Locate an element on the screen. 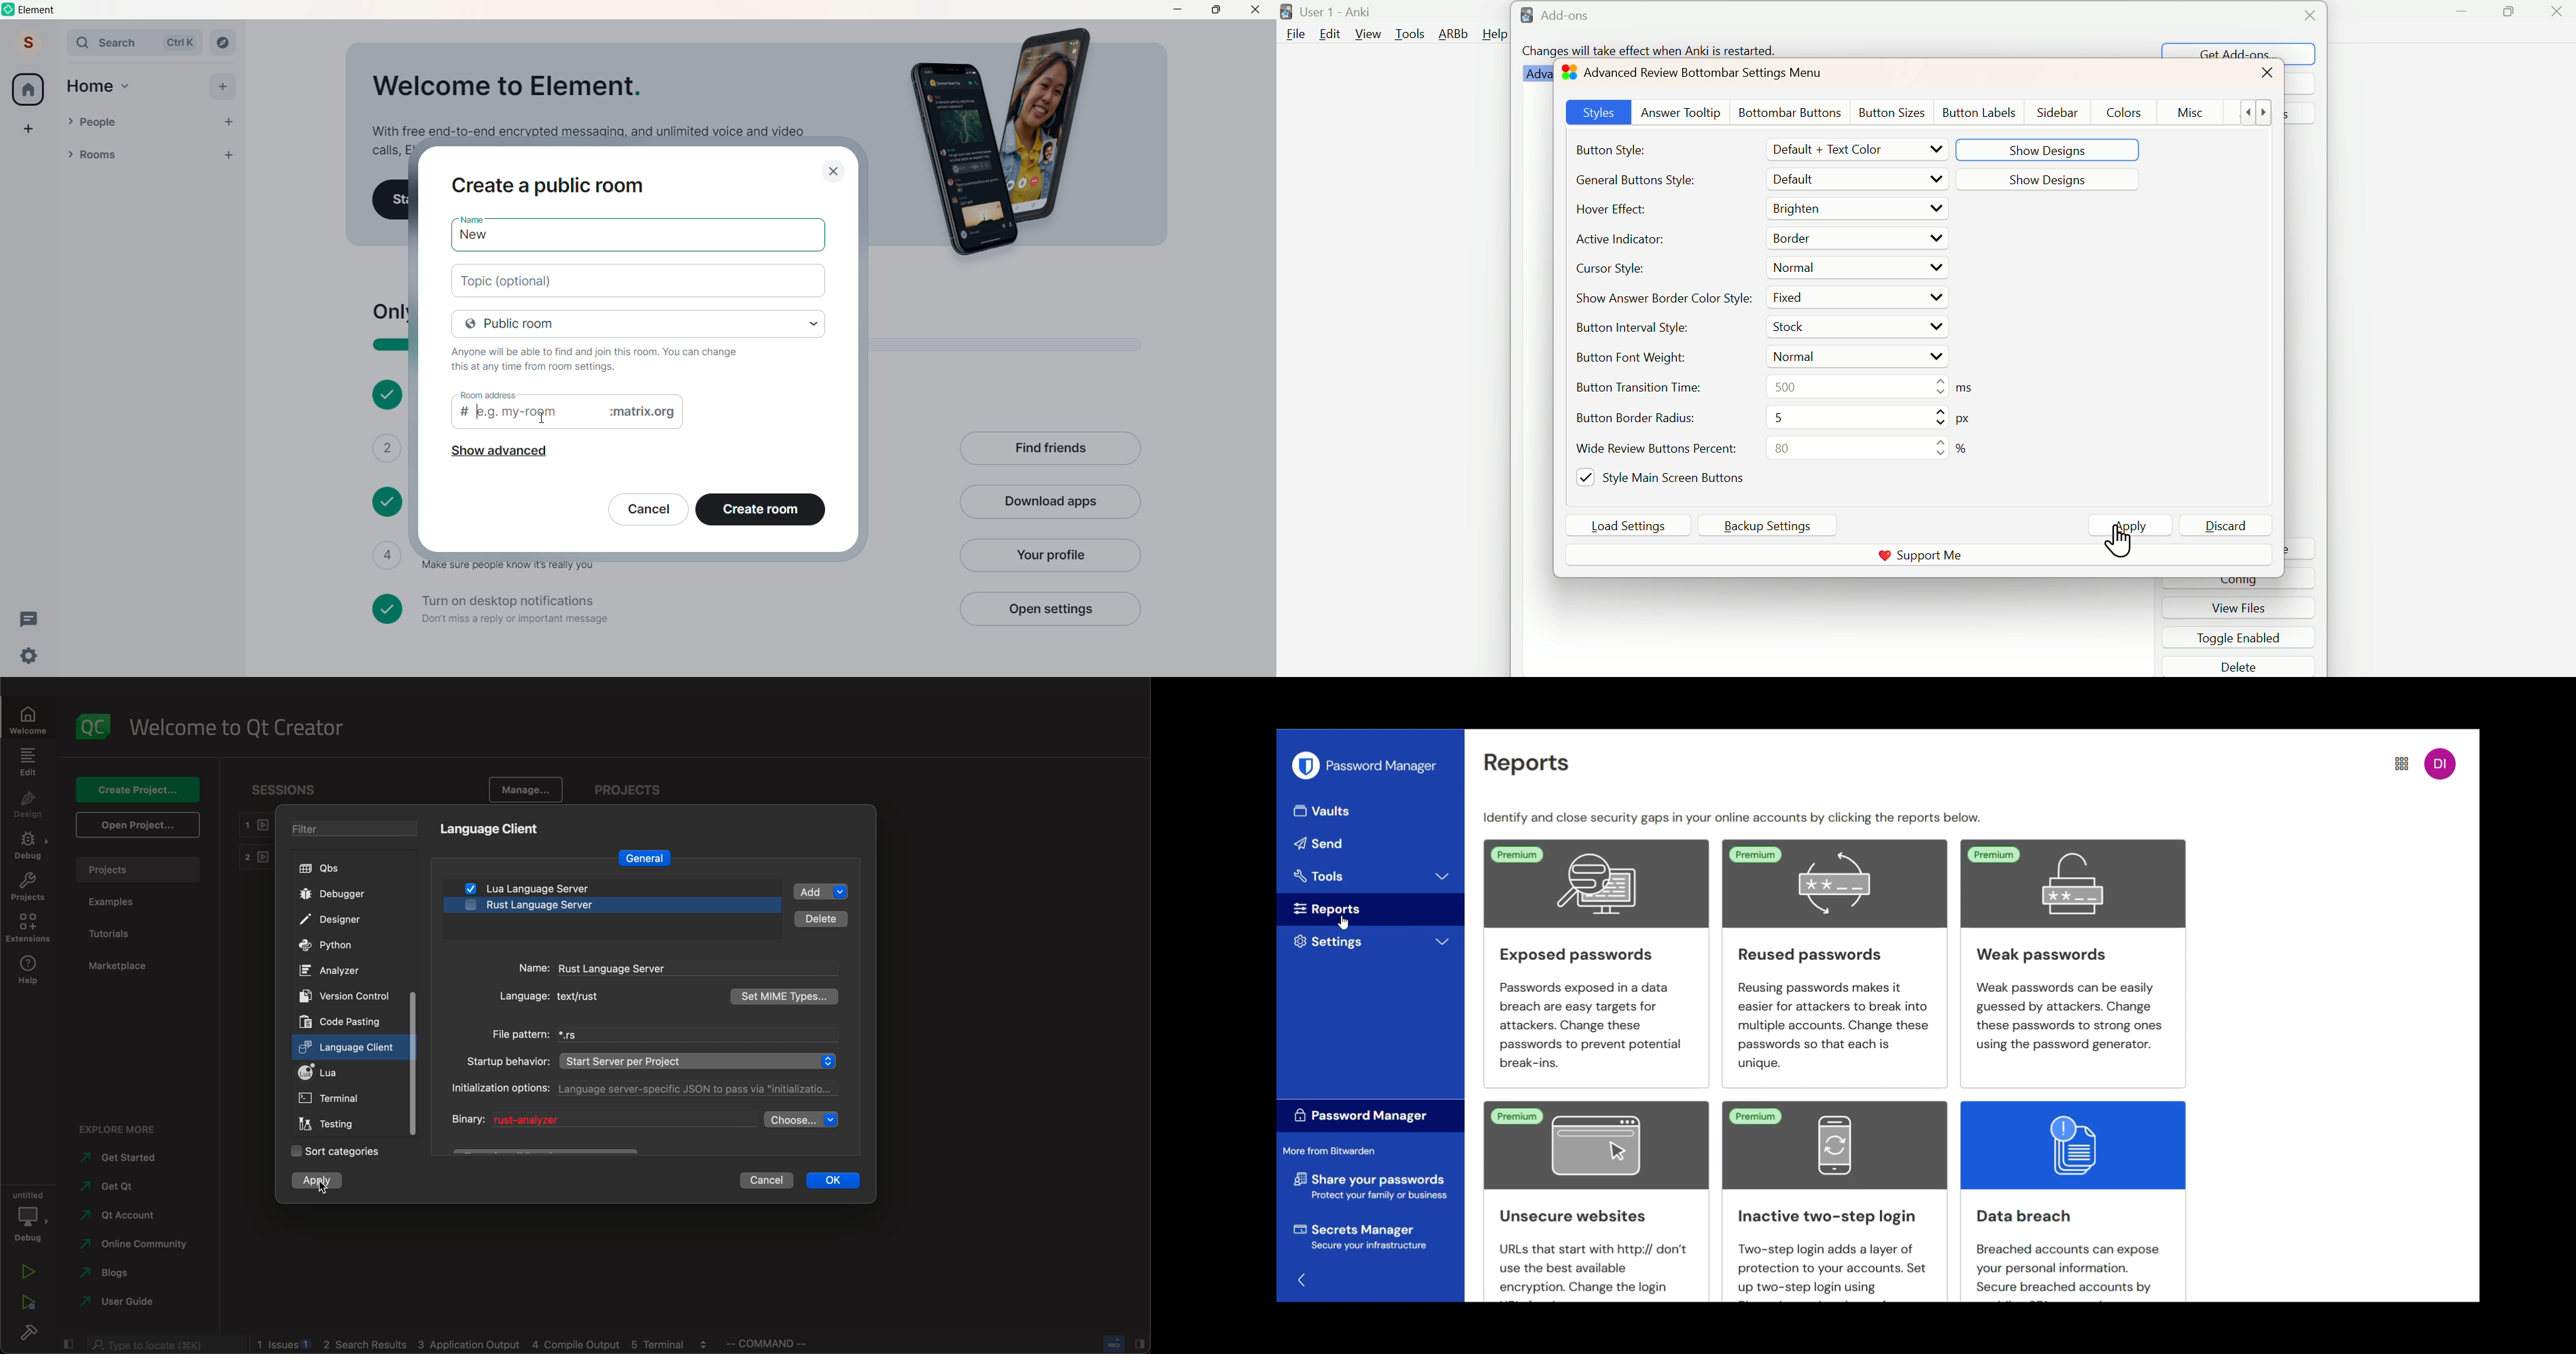 This screenshot has height=1372, width=2576. Bitwarden logo is located at coordinates (1305, 765).